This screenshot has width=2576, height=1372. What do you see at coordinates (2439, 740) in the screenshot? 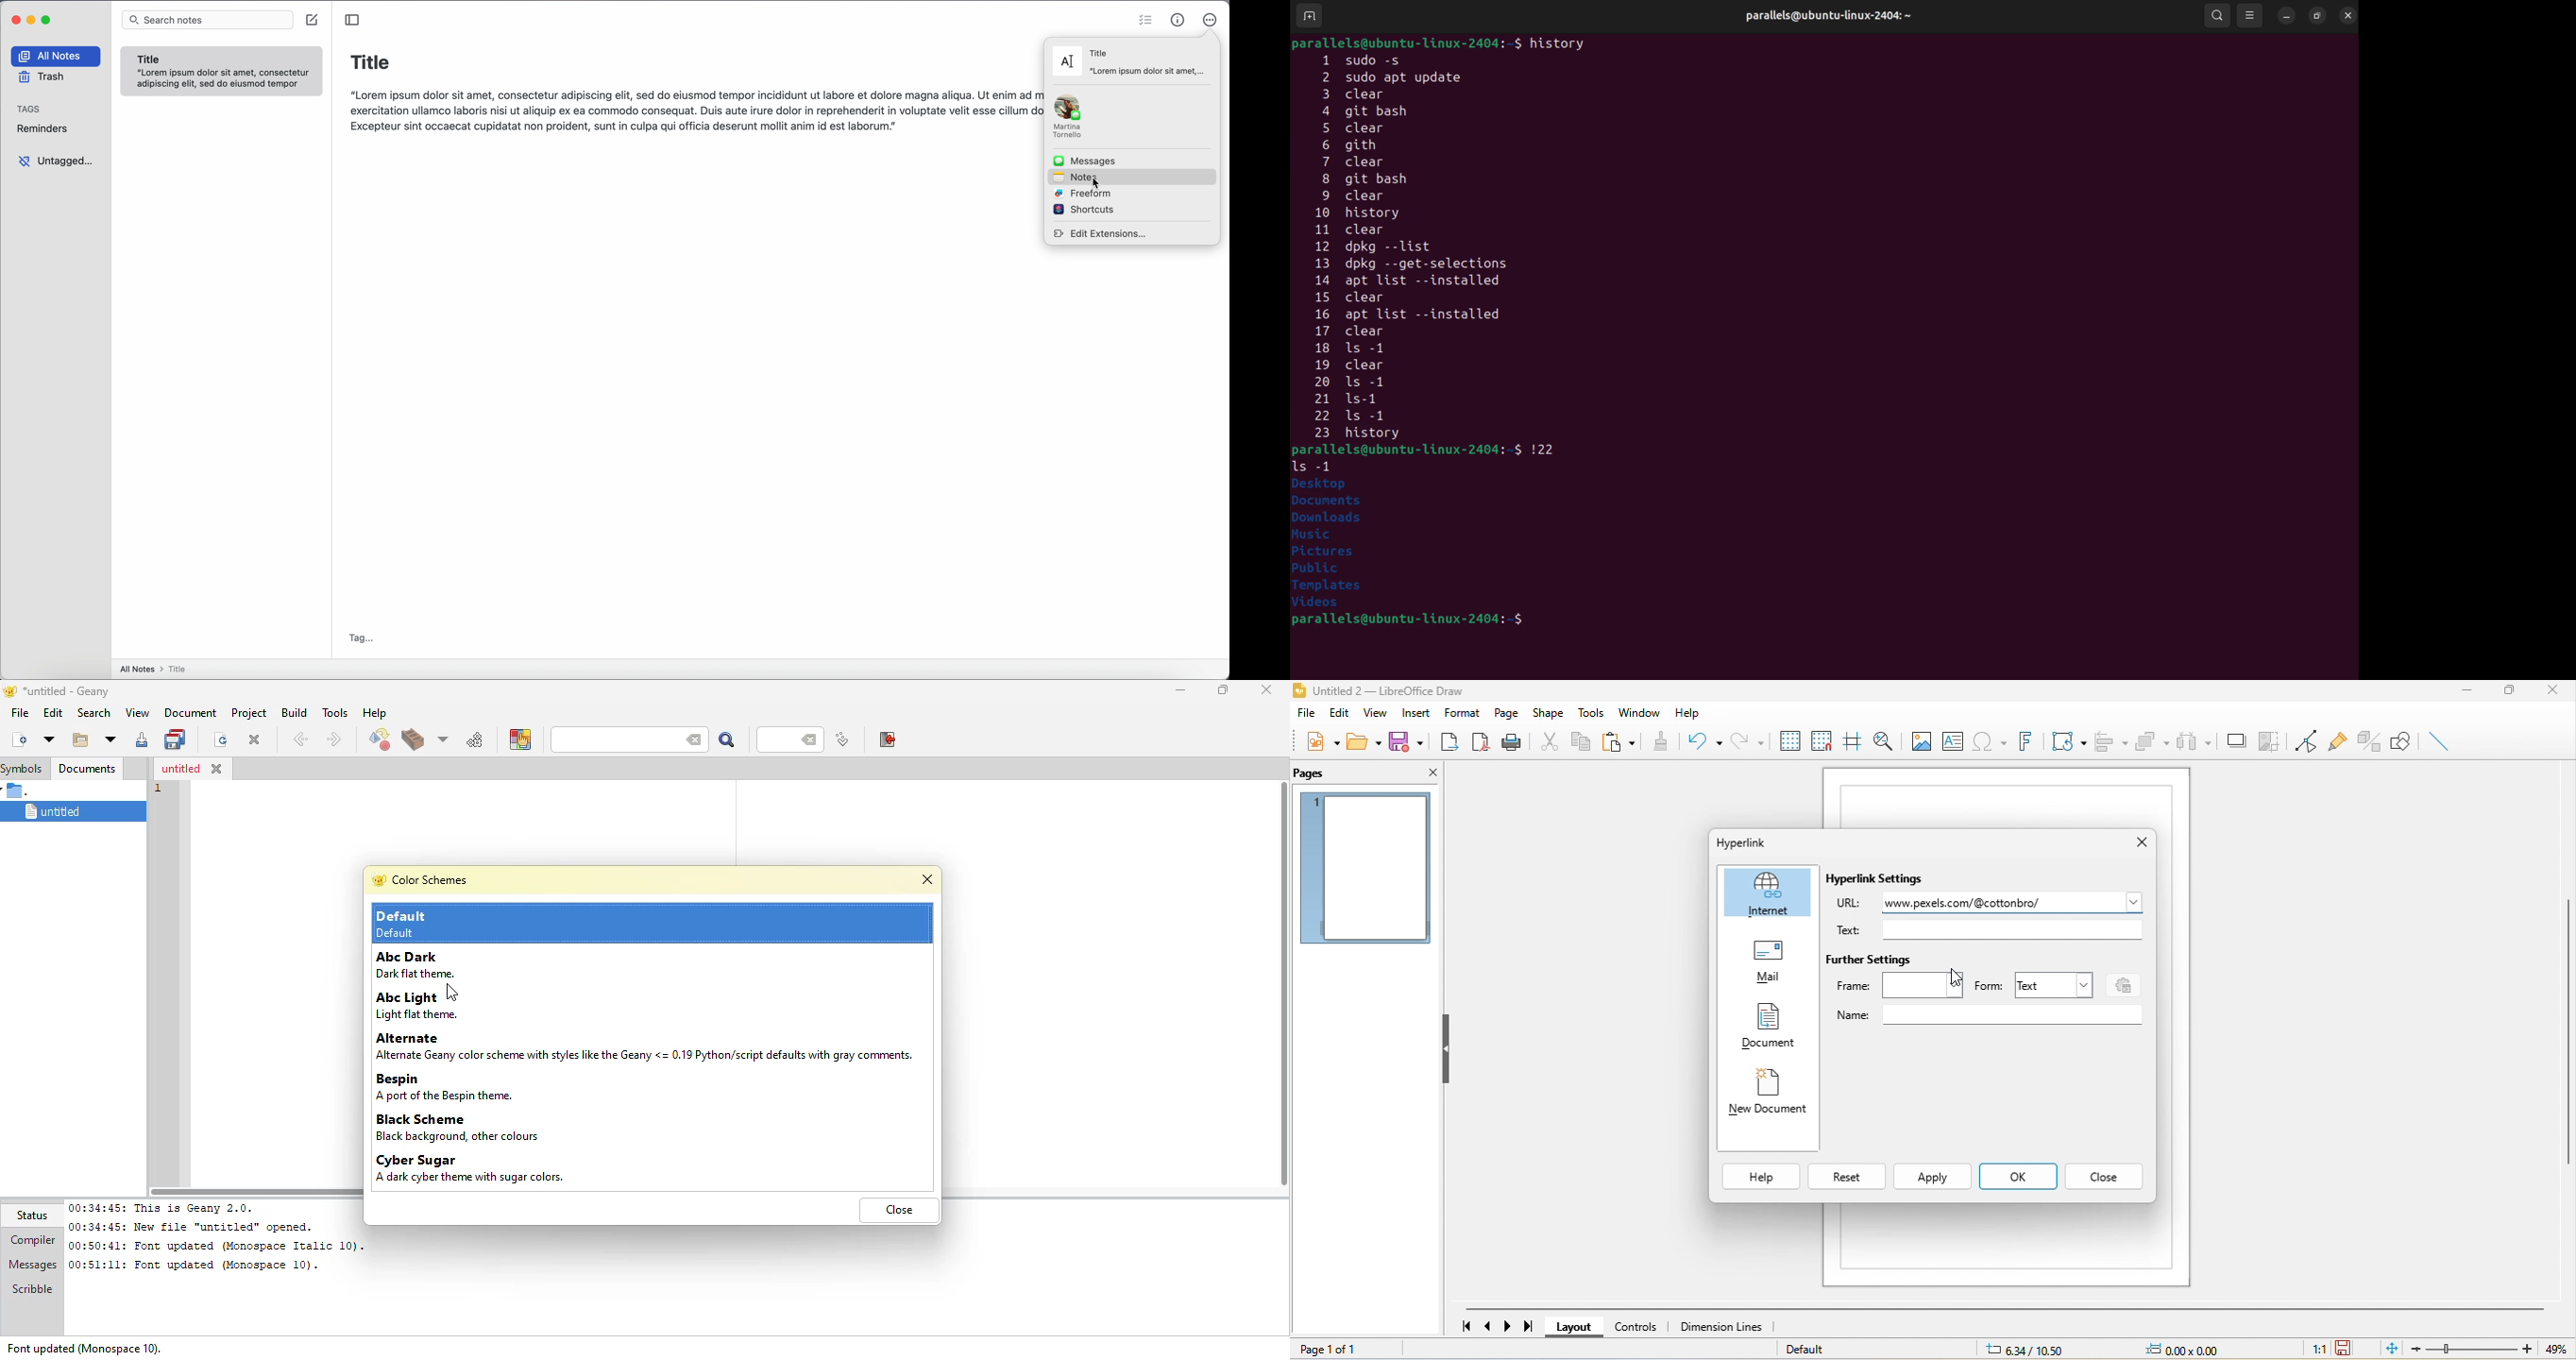
I see `insert line` at bounding box center [2439, 740].